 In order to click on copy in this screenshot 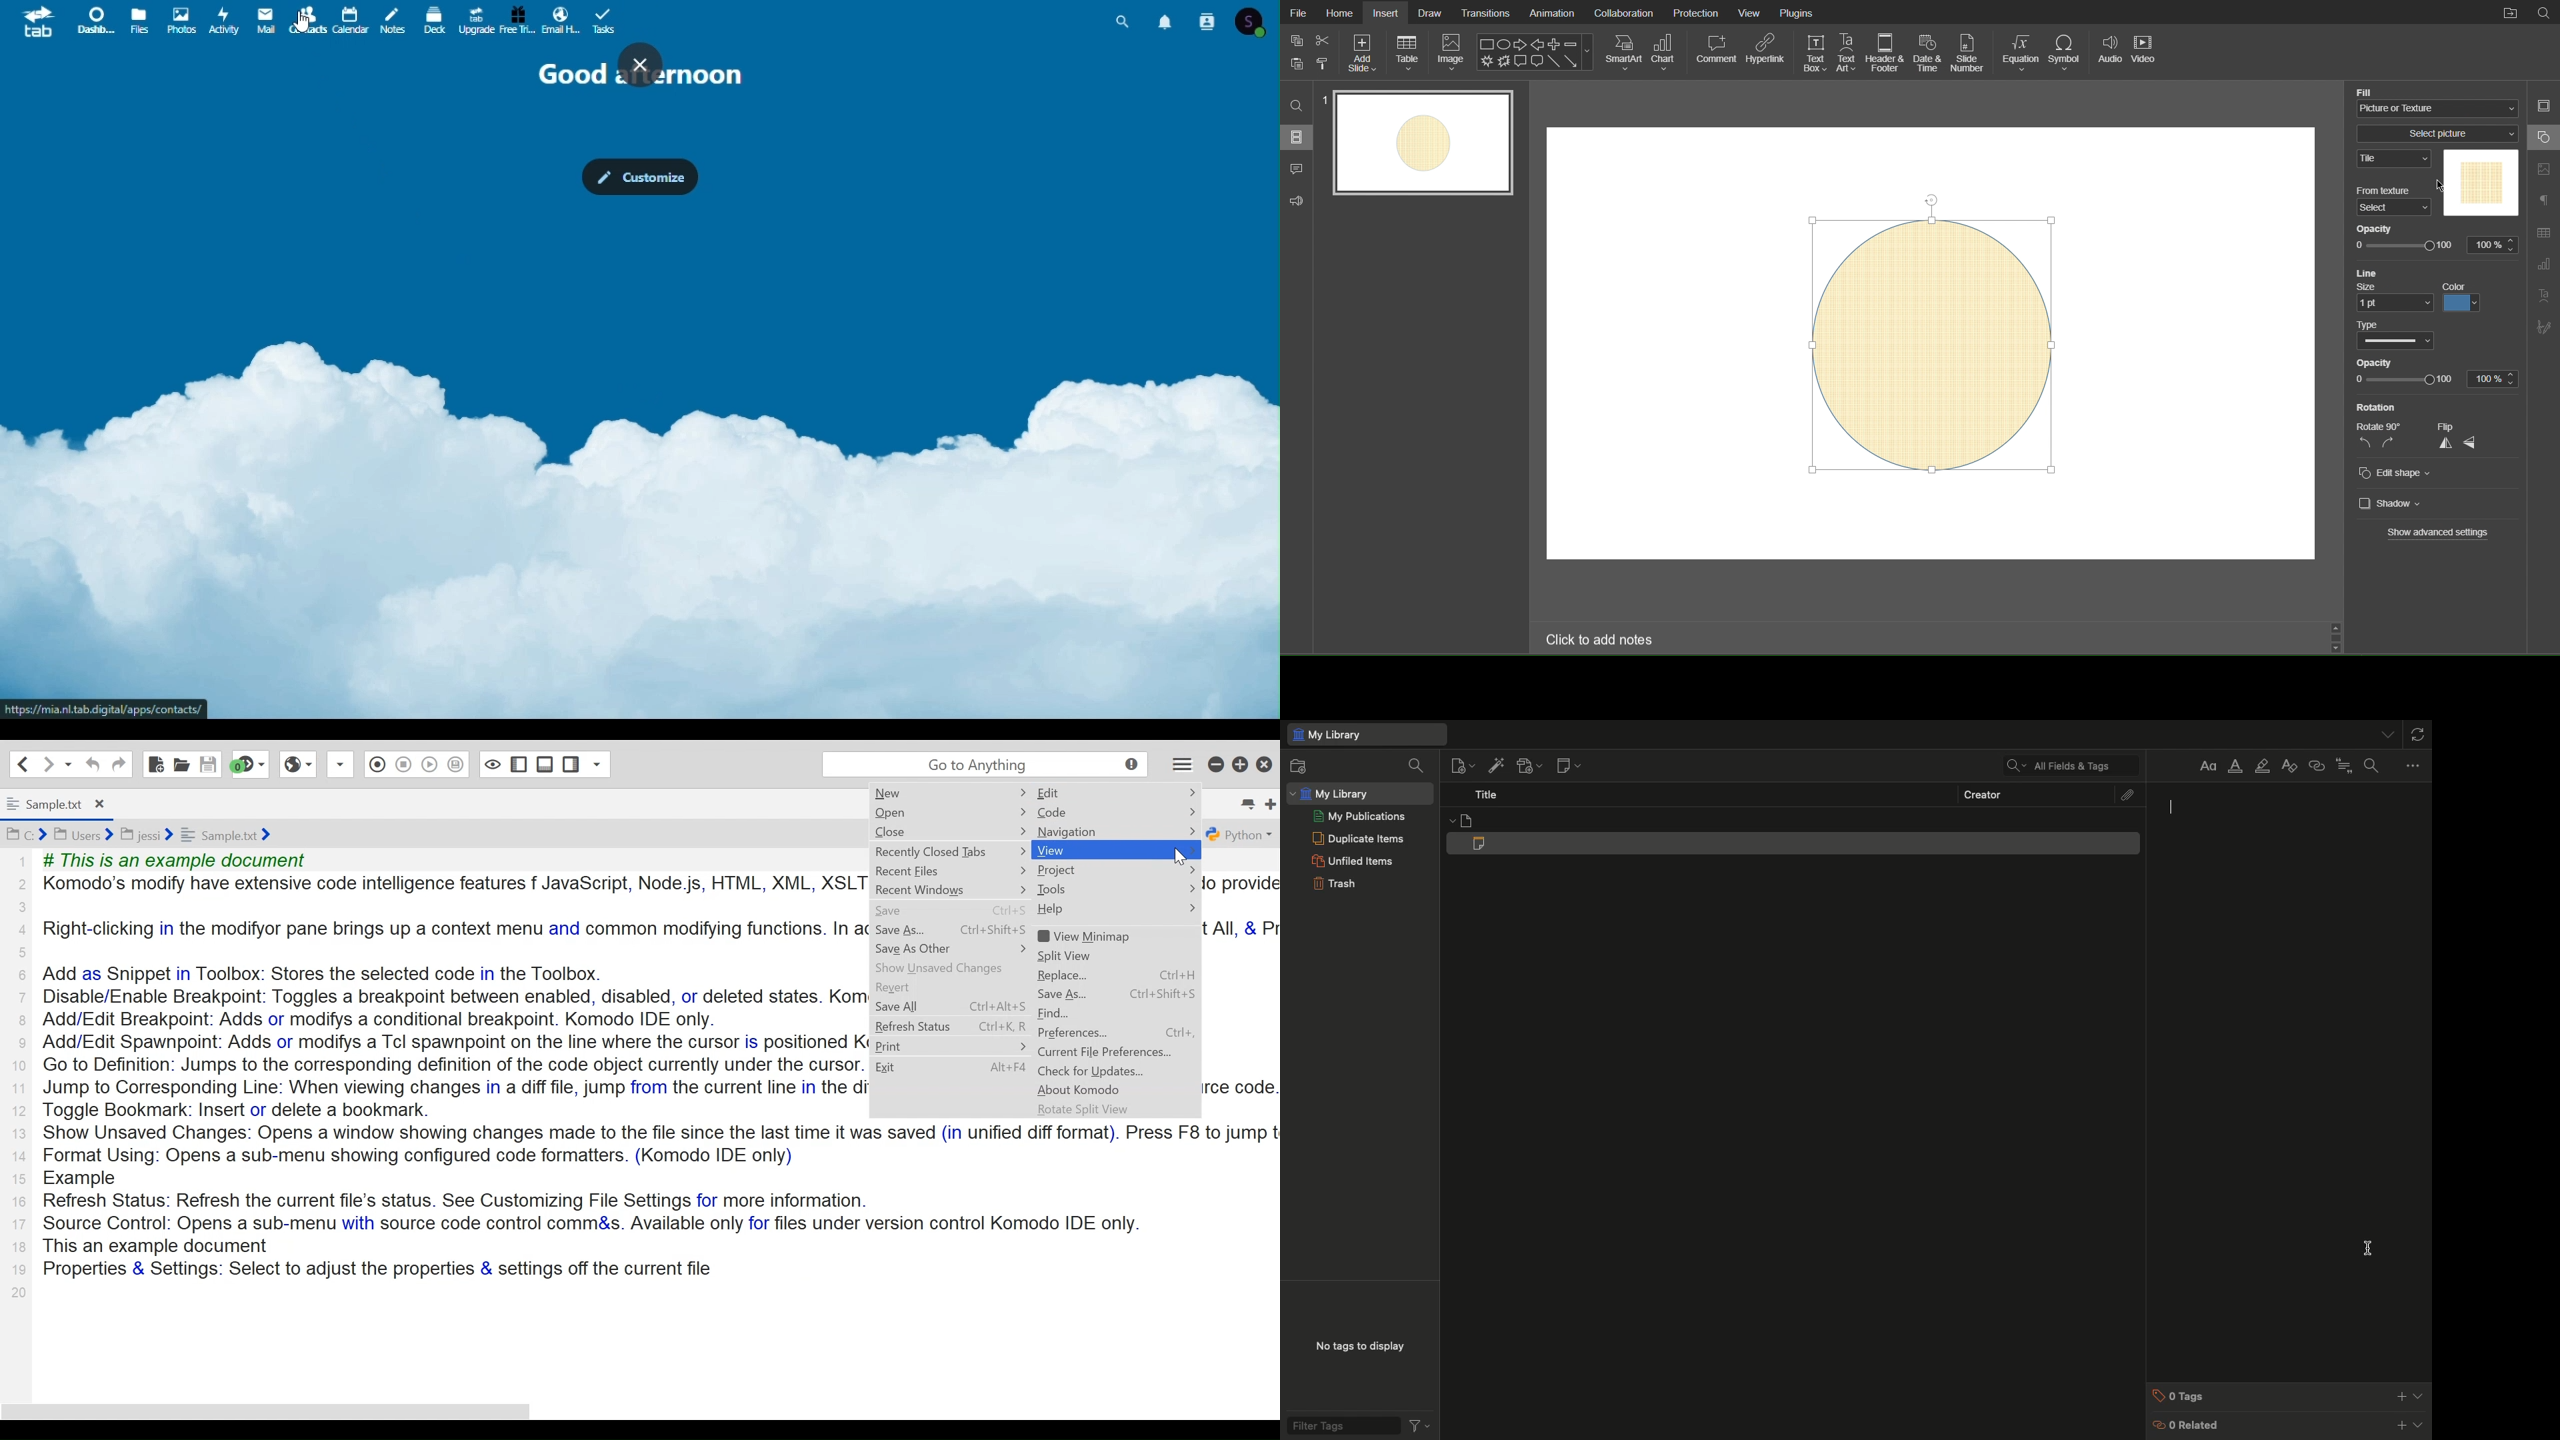, I will do `click(1299, 65)`.